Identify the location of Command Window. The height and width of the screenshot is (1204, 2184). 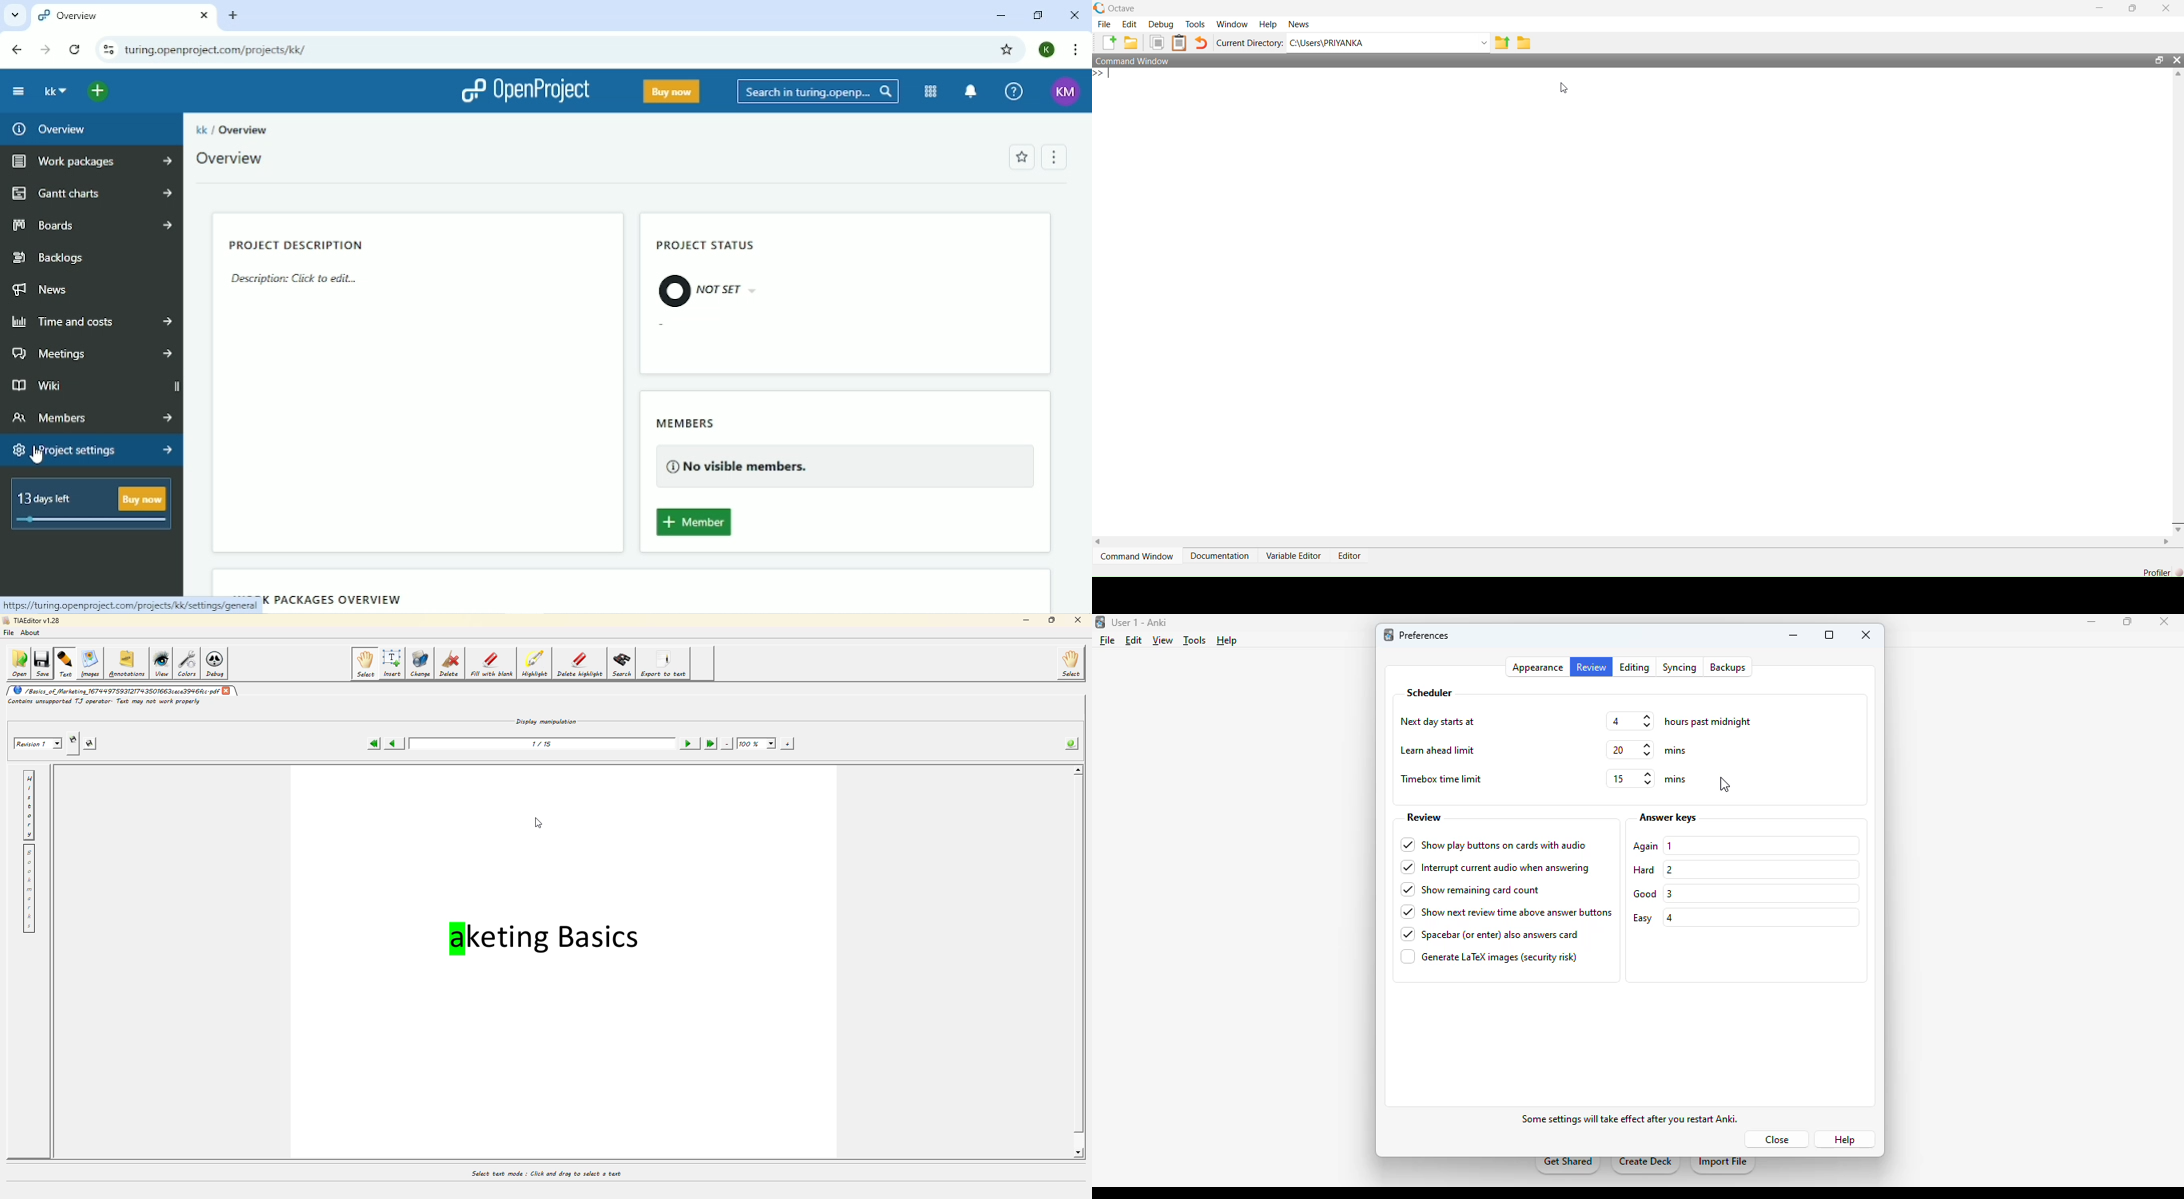
(1611, 60).